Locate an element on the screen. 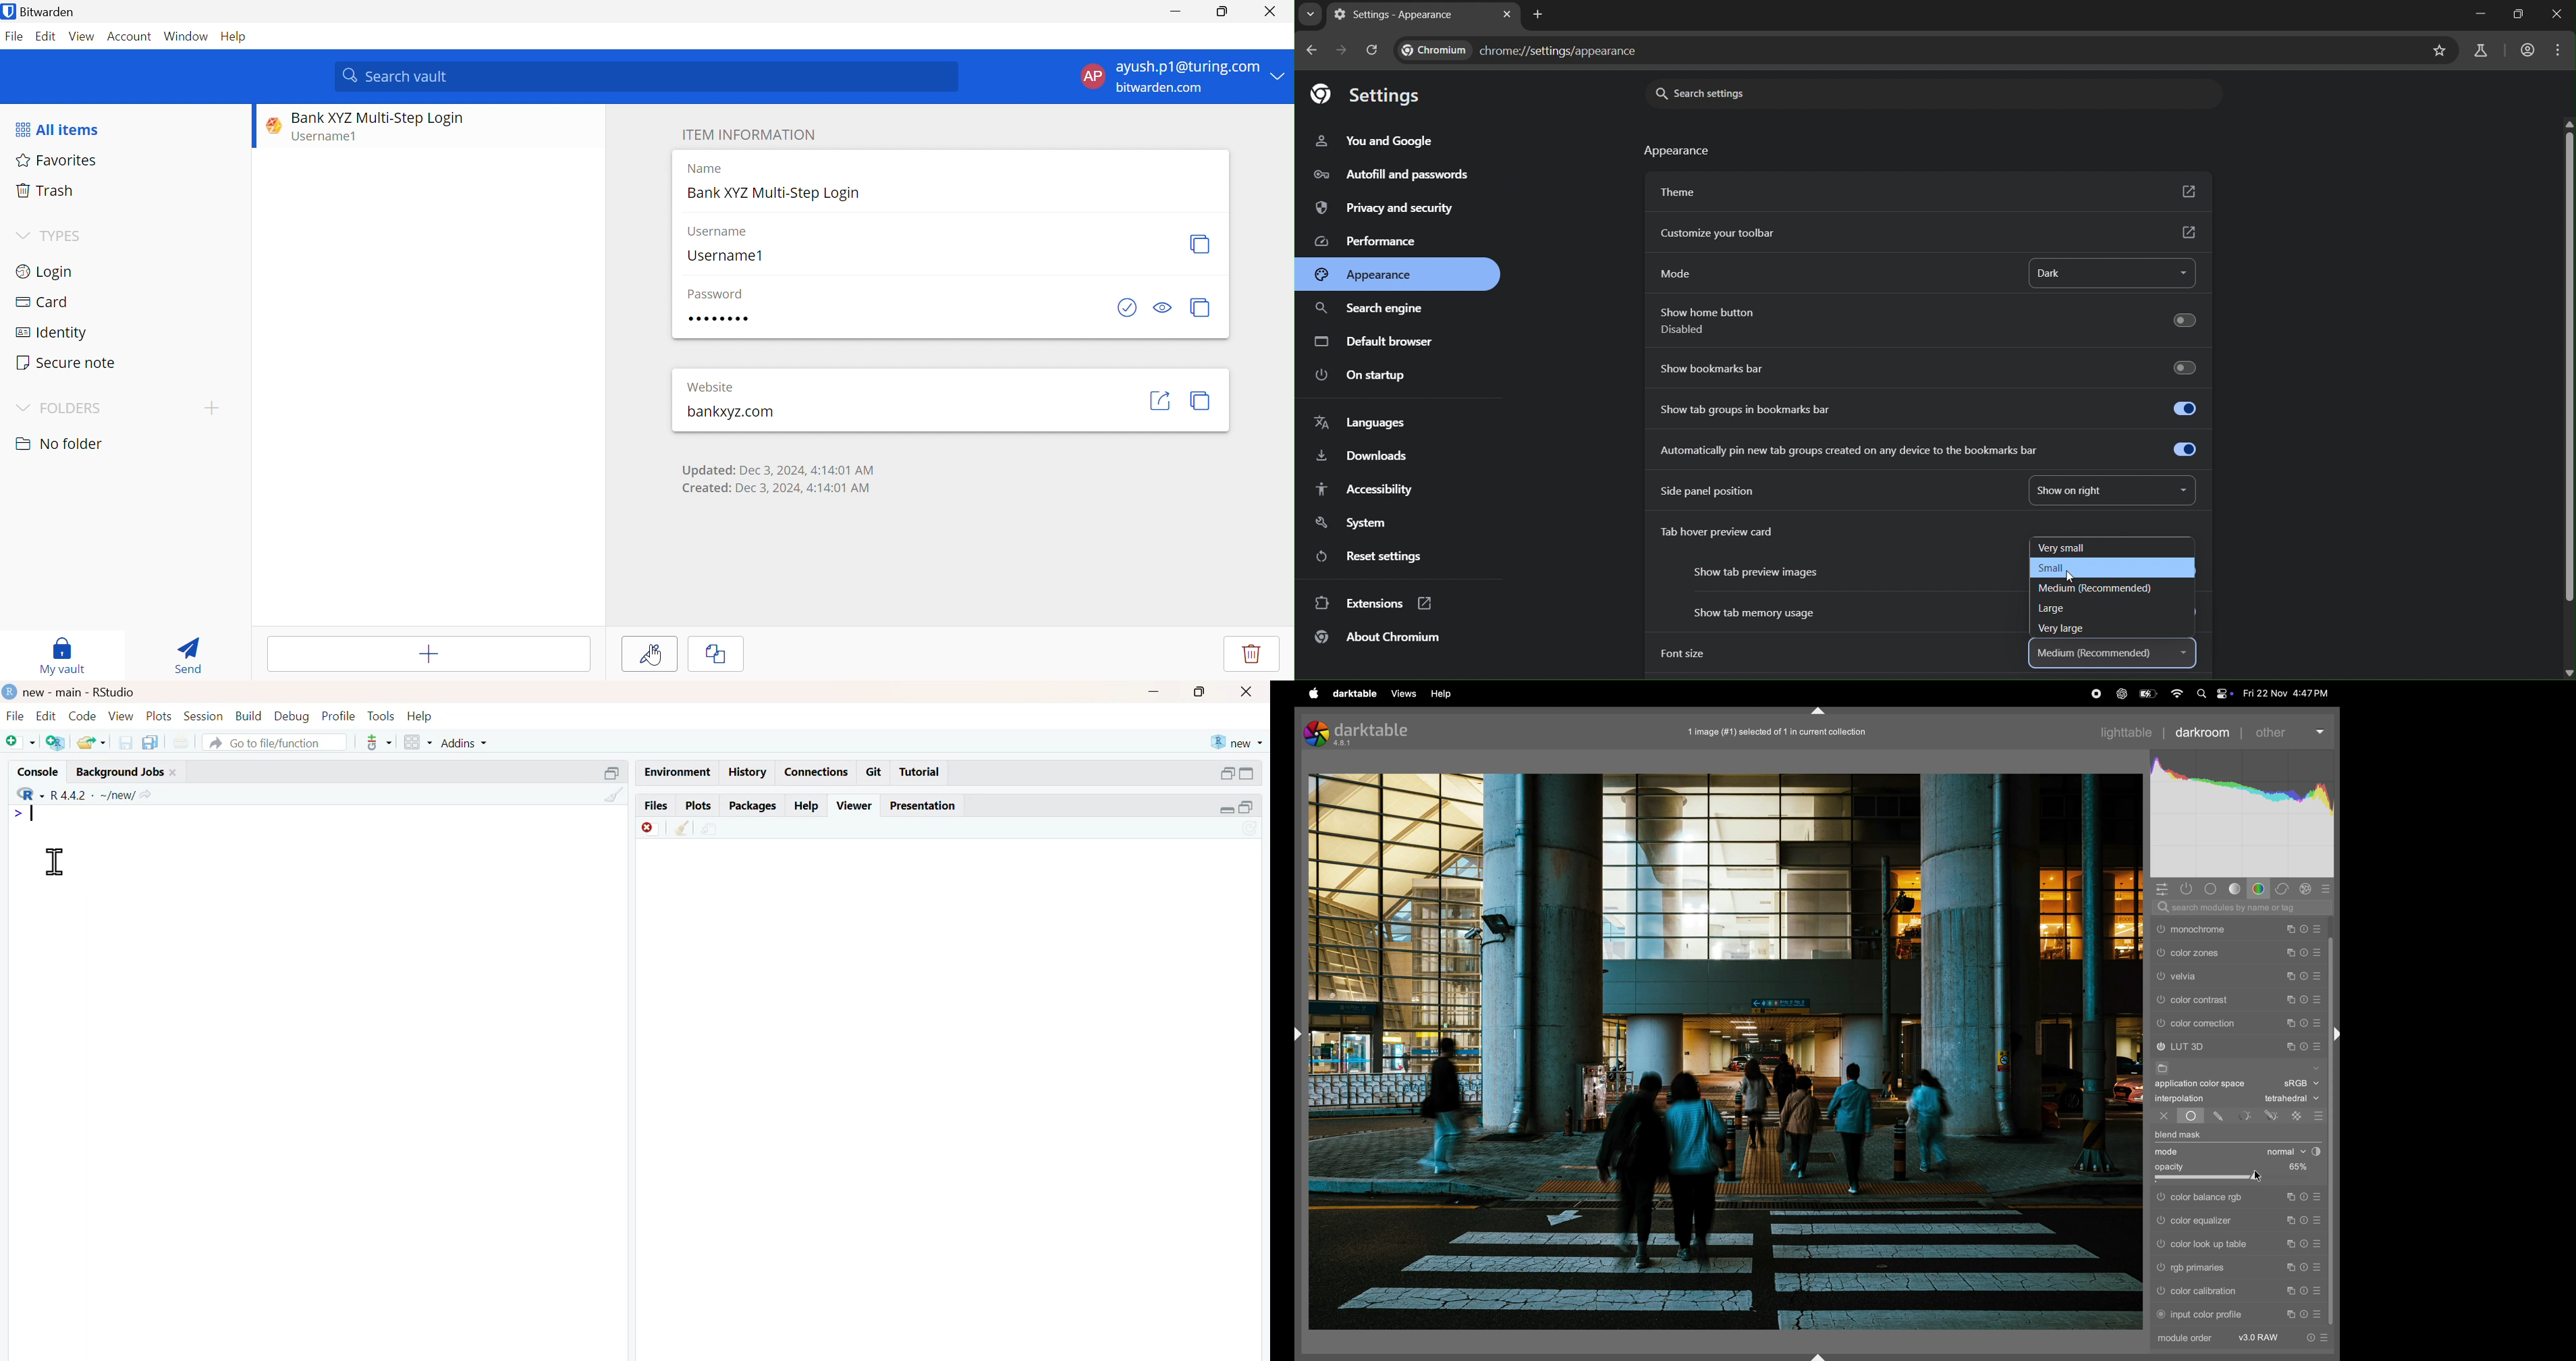  restore down is located at coordinates (2517, 15).